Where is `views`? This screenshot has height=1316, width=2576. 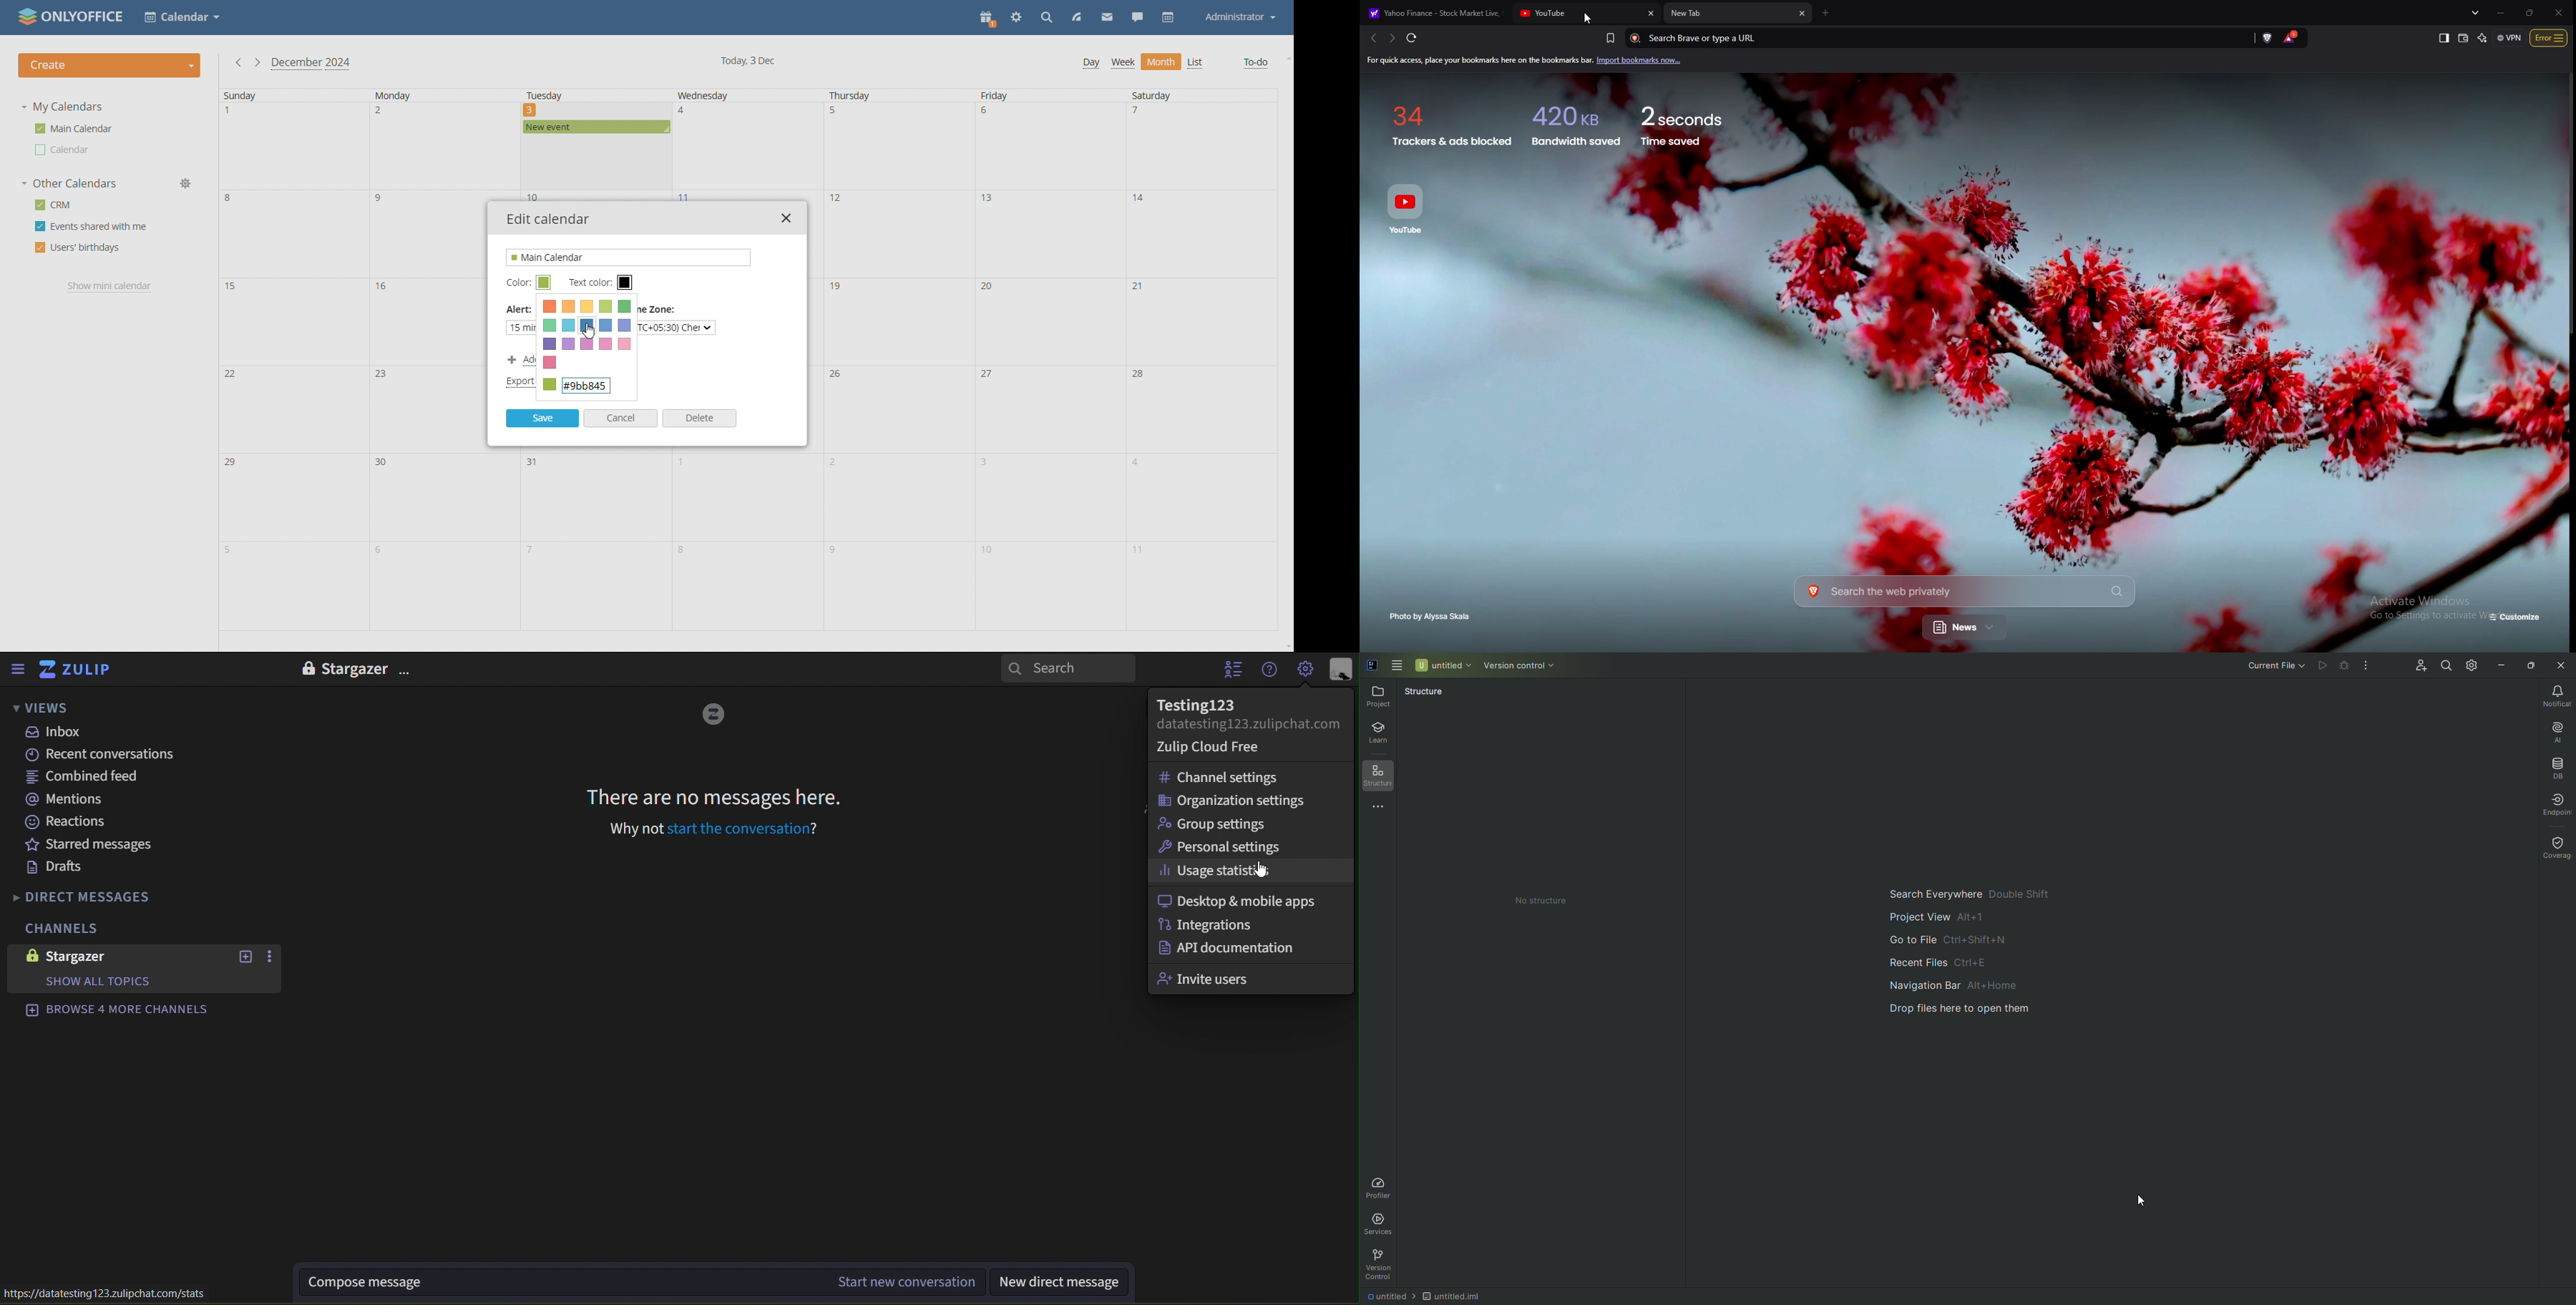
views is located at coordinates (50, 707).